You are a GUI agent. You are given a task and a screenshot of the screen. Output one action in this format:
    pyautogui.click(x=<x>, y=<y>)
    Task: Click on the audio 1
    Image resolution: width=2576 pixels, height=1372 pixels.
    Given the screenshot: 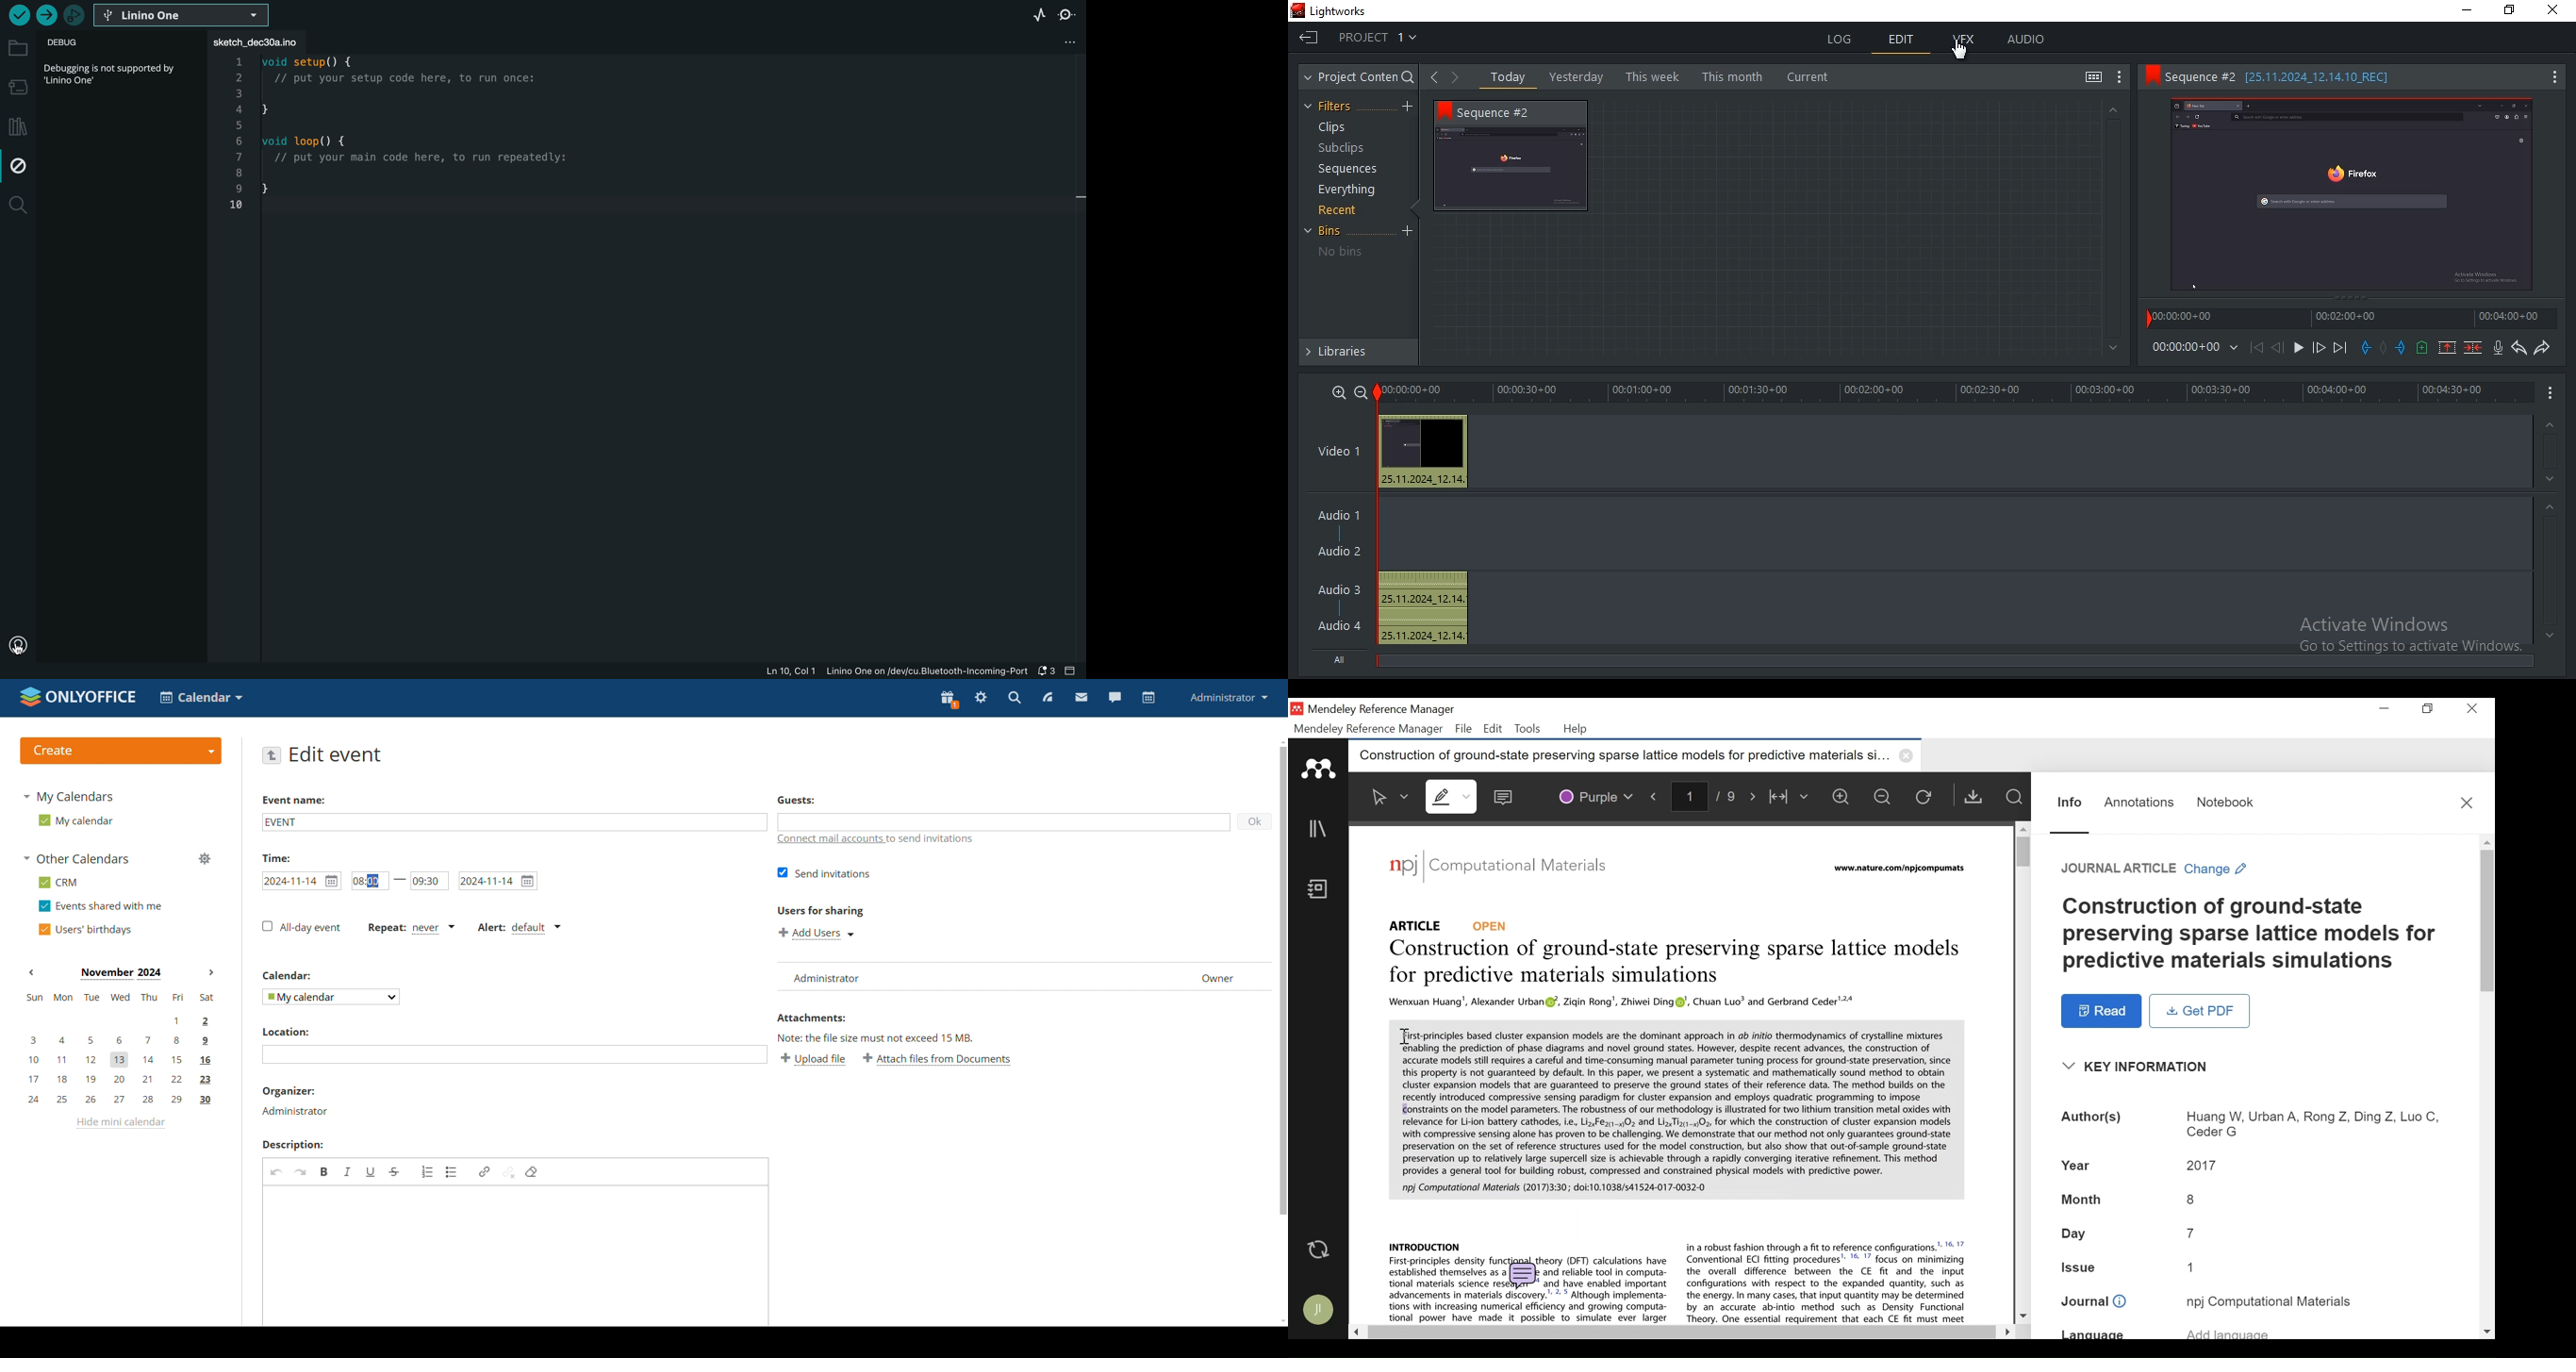 What is the action you would take?
    pyautogui.click(x=1342, y=518)
    